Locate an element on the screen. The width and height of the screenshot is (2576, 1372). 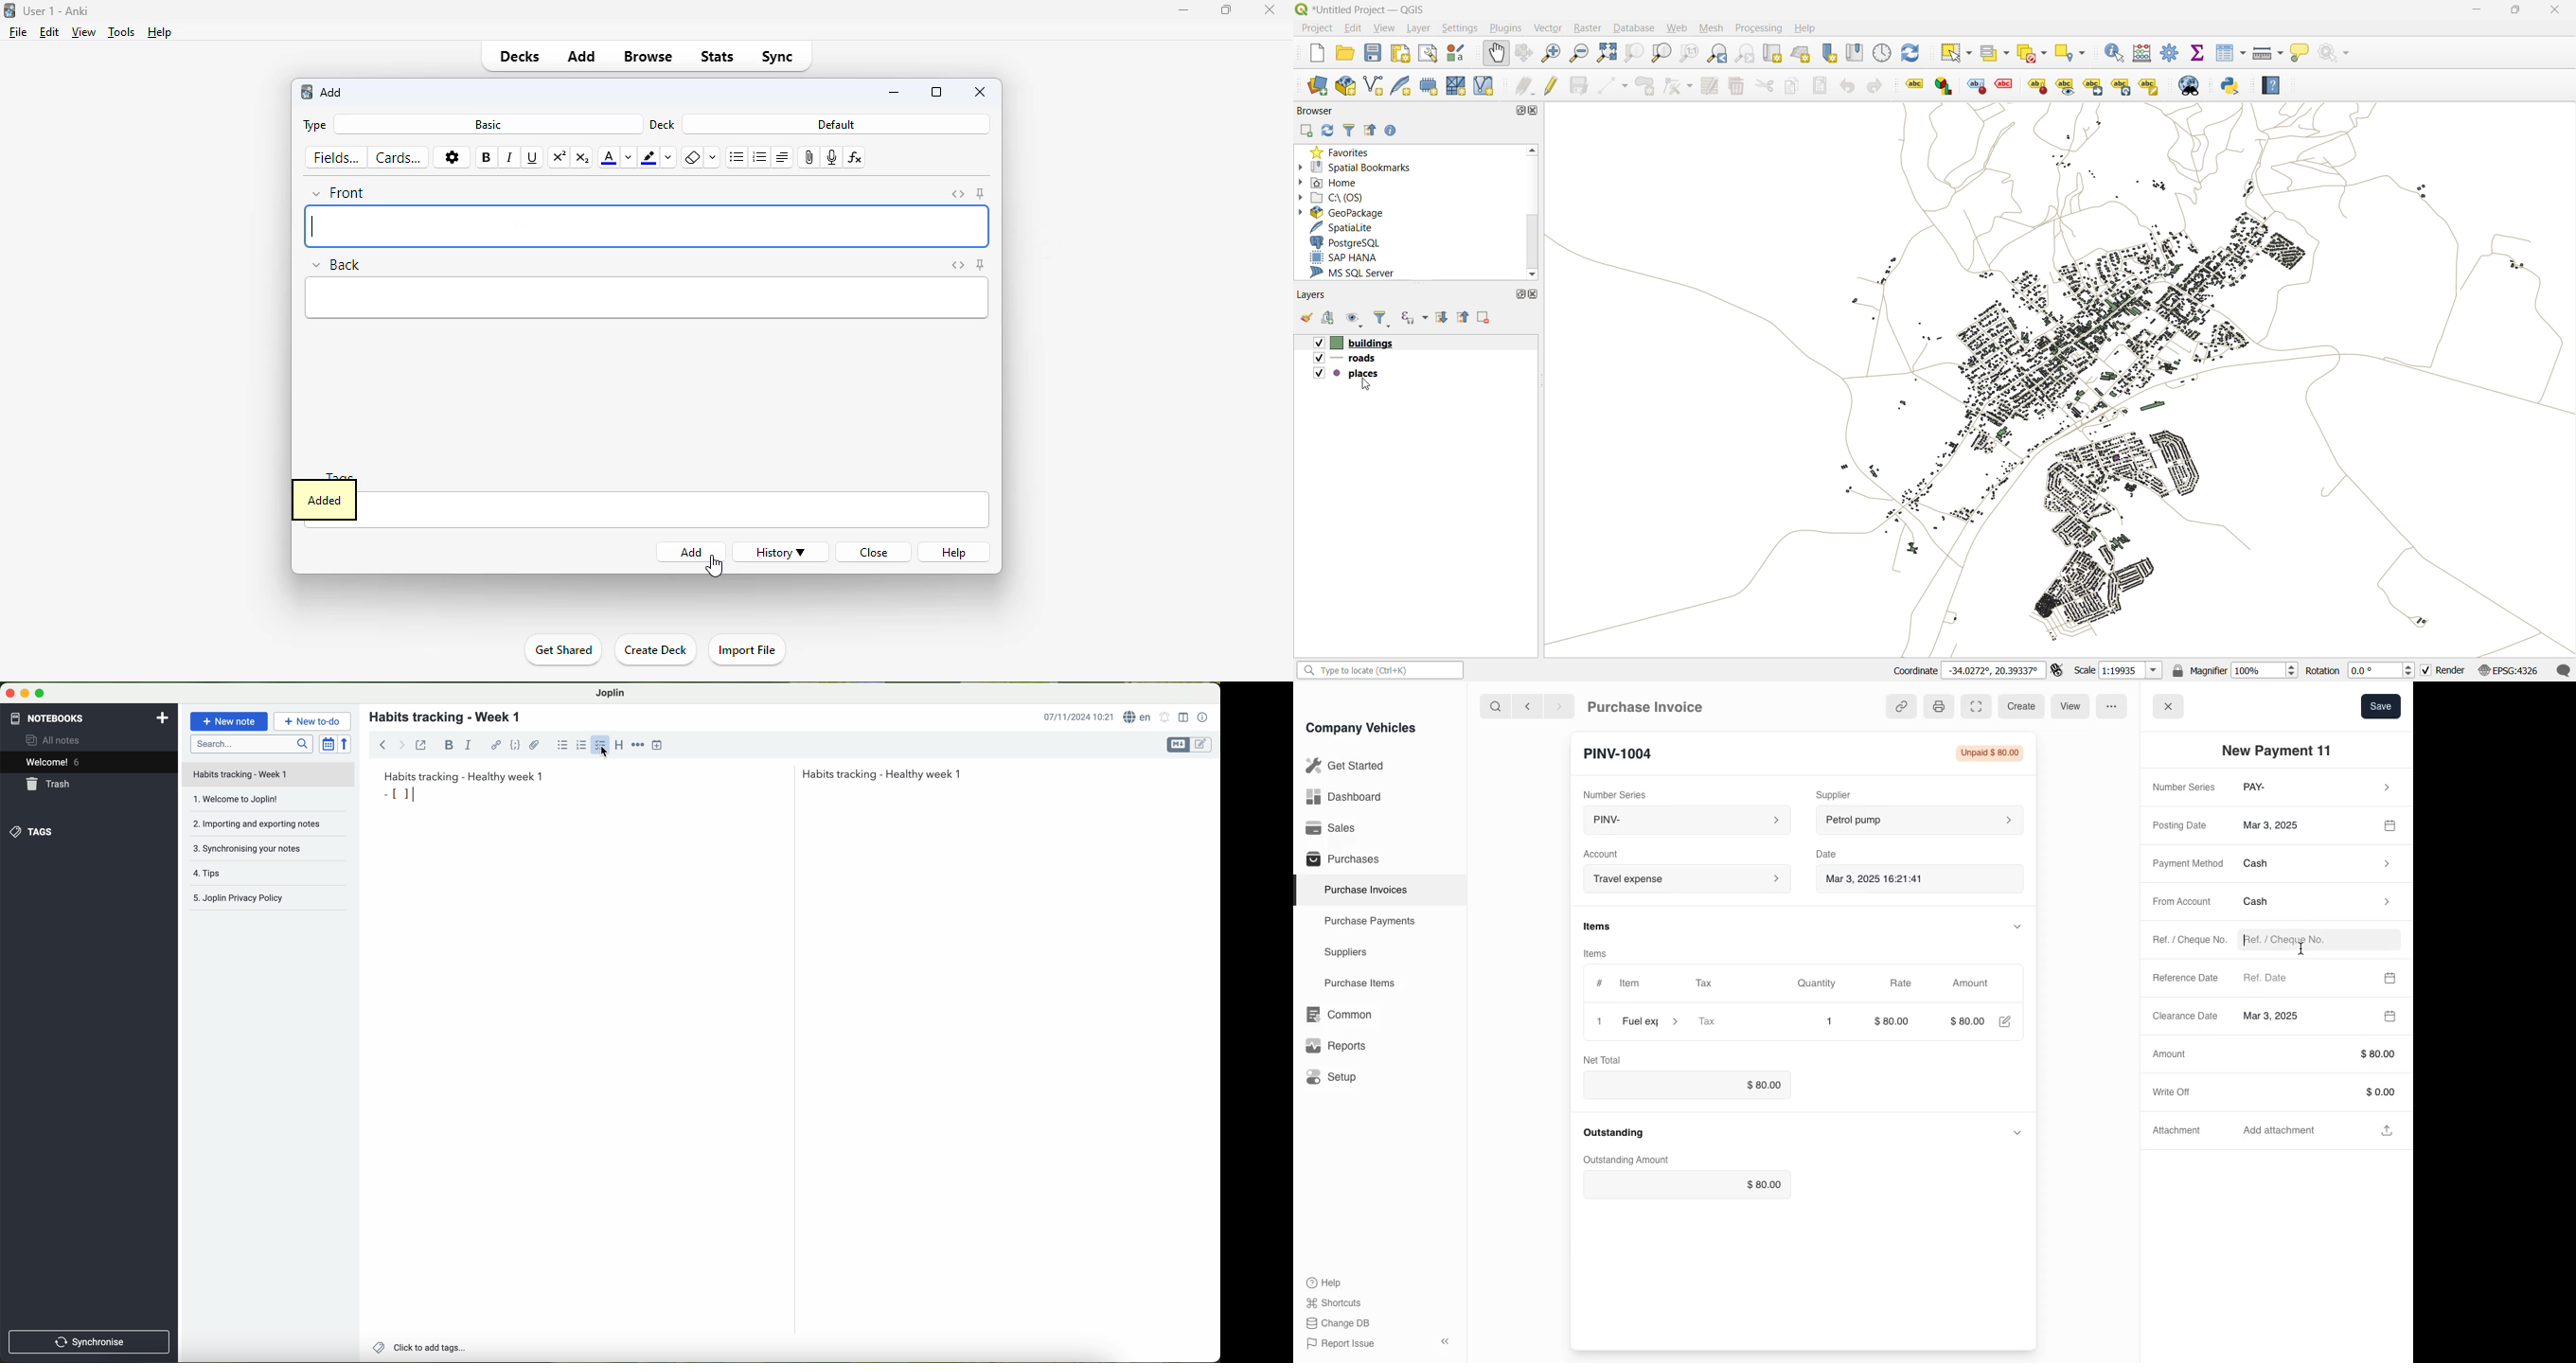
create deck is located at coordinates (654, 650).